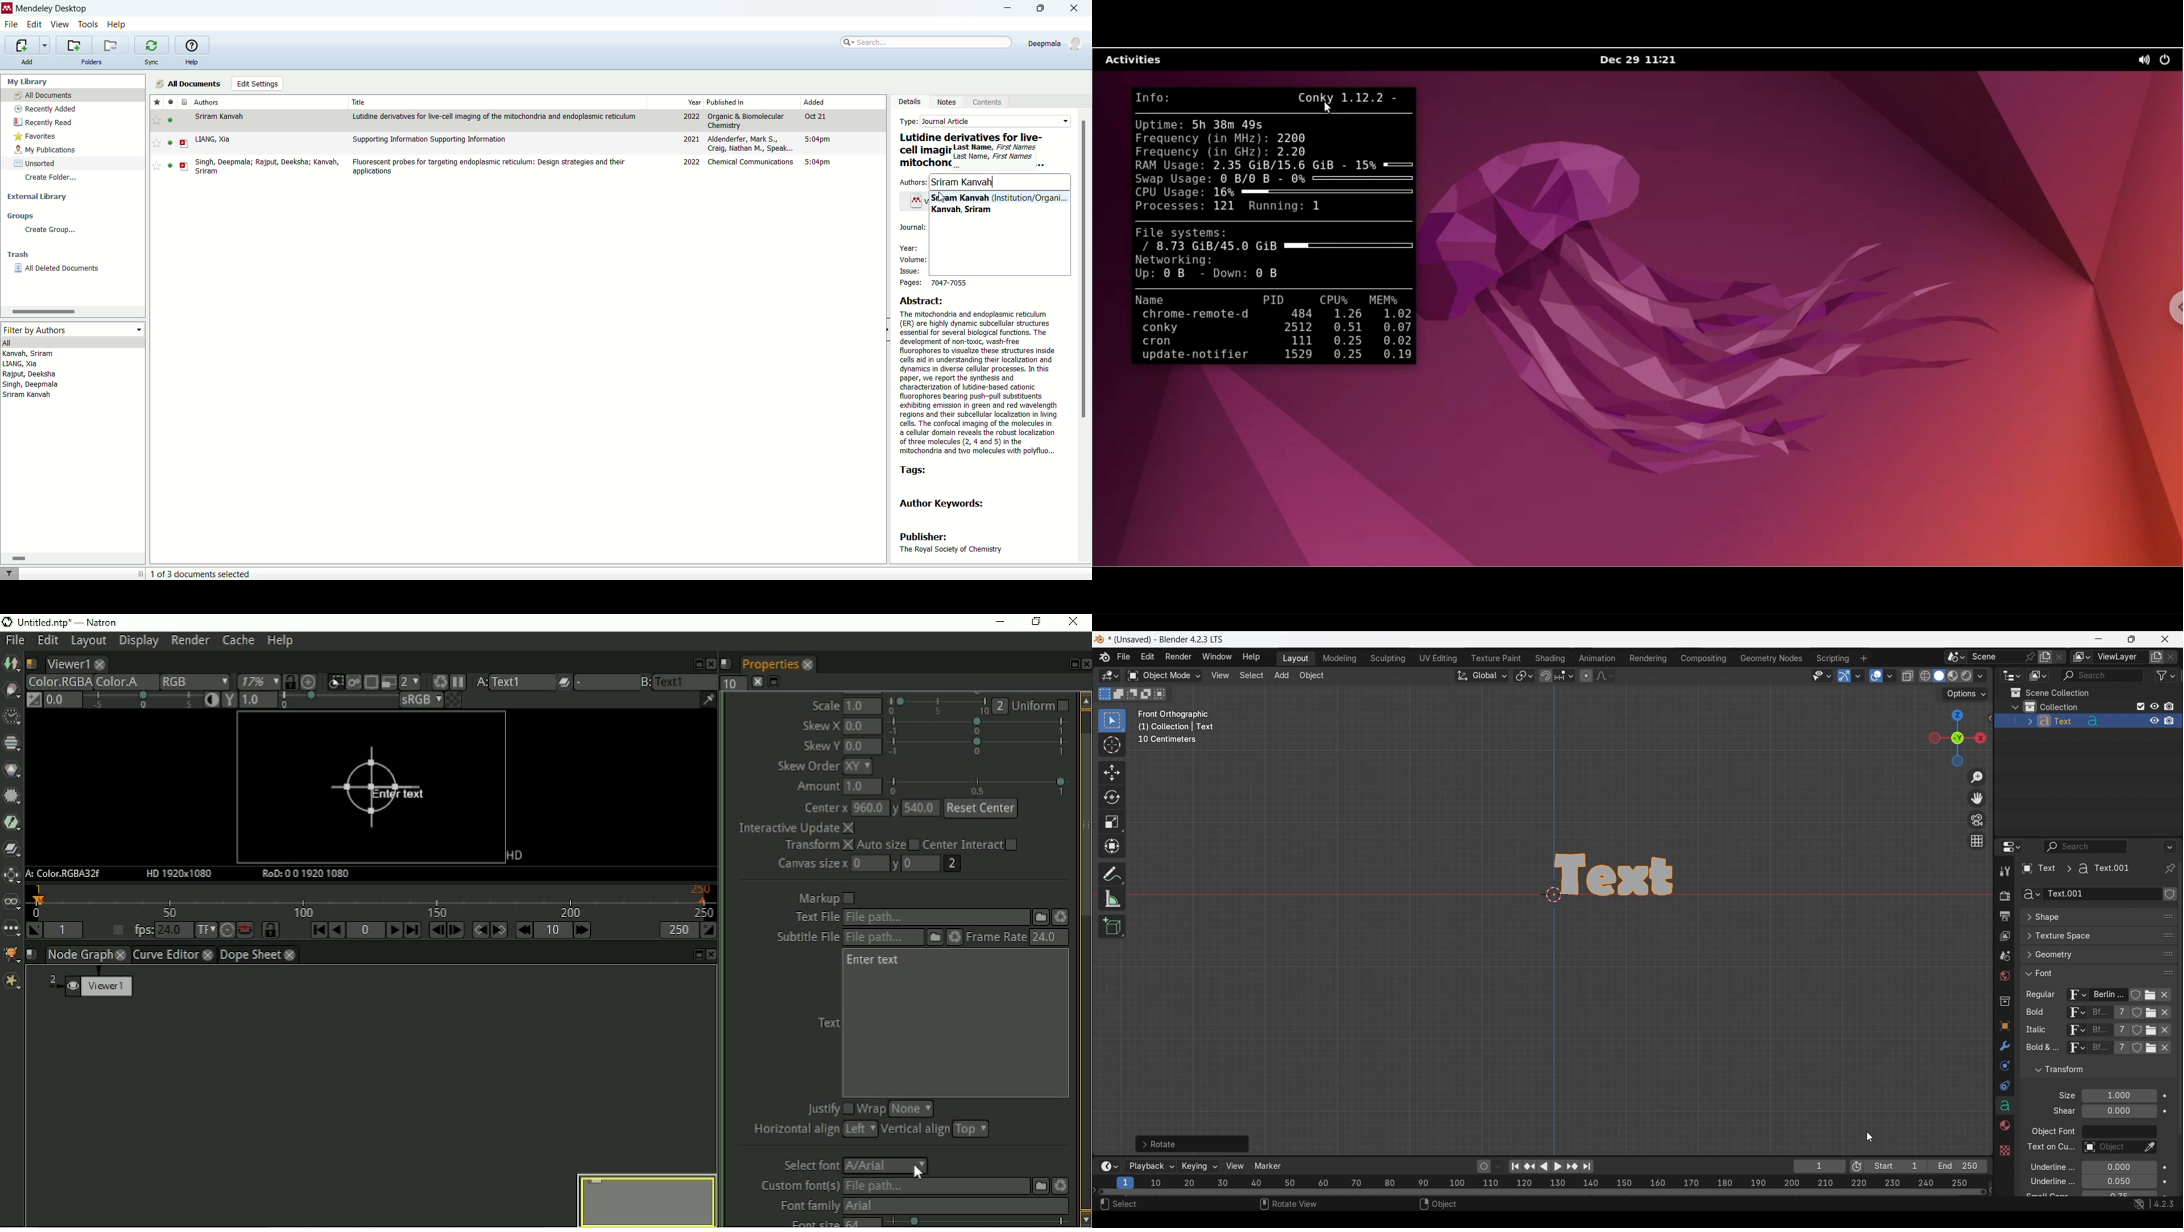 The height and width of the screenshot is (1232, 2184). What do you see at coordinates (208, 100) in the screenshot?
I see `authors` at bounding box center [208, 100].